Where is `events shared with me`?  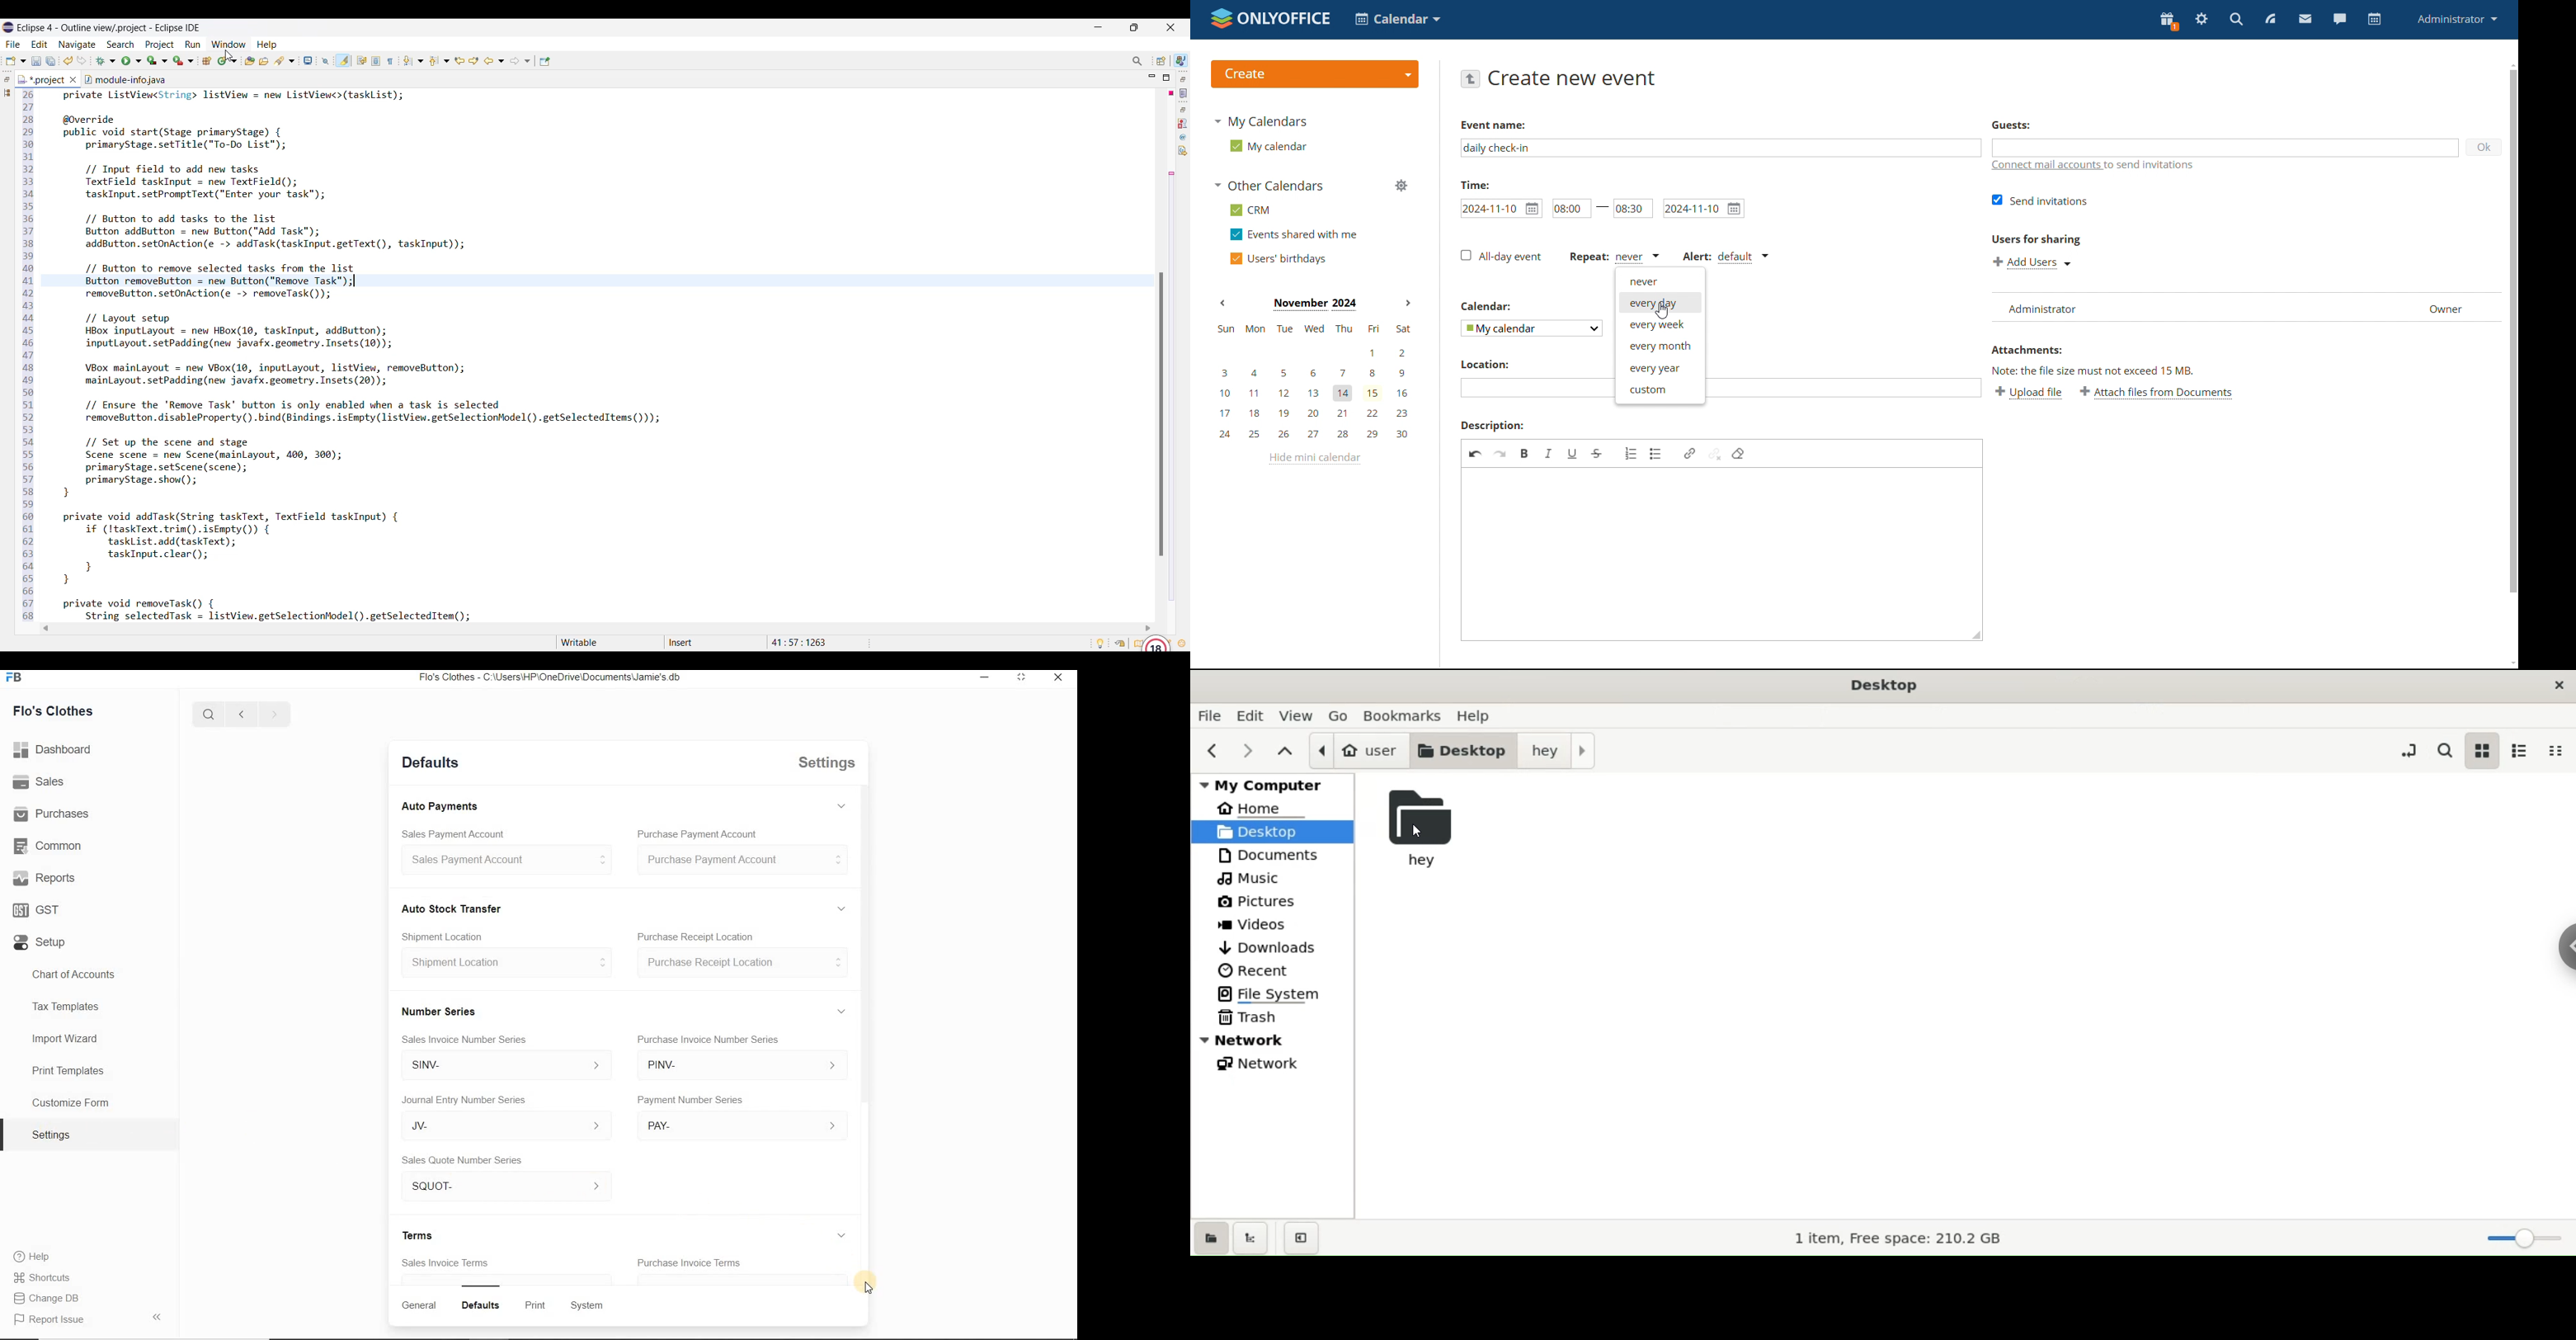 events shared with me is located at coordinates (1294, 235).